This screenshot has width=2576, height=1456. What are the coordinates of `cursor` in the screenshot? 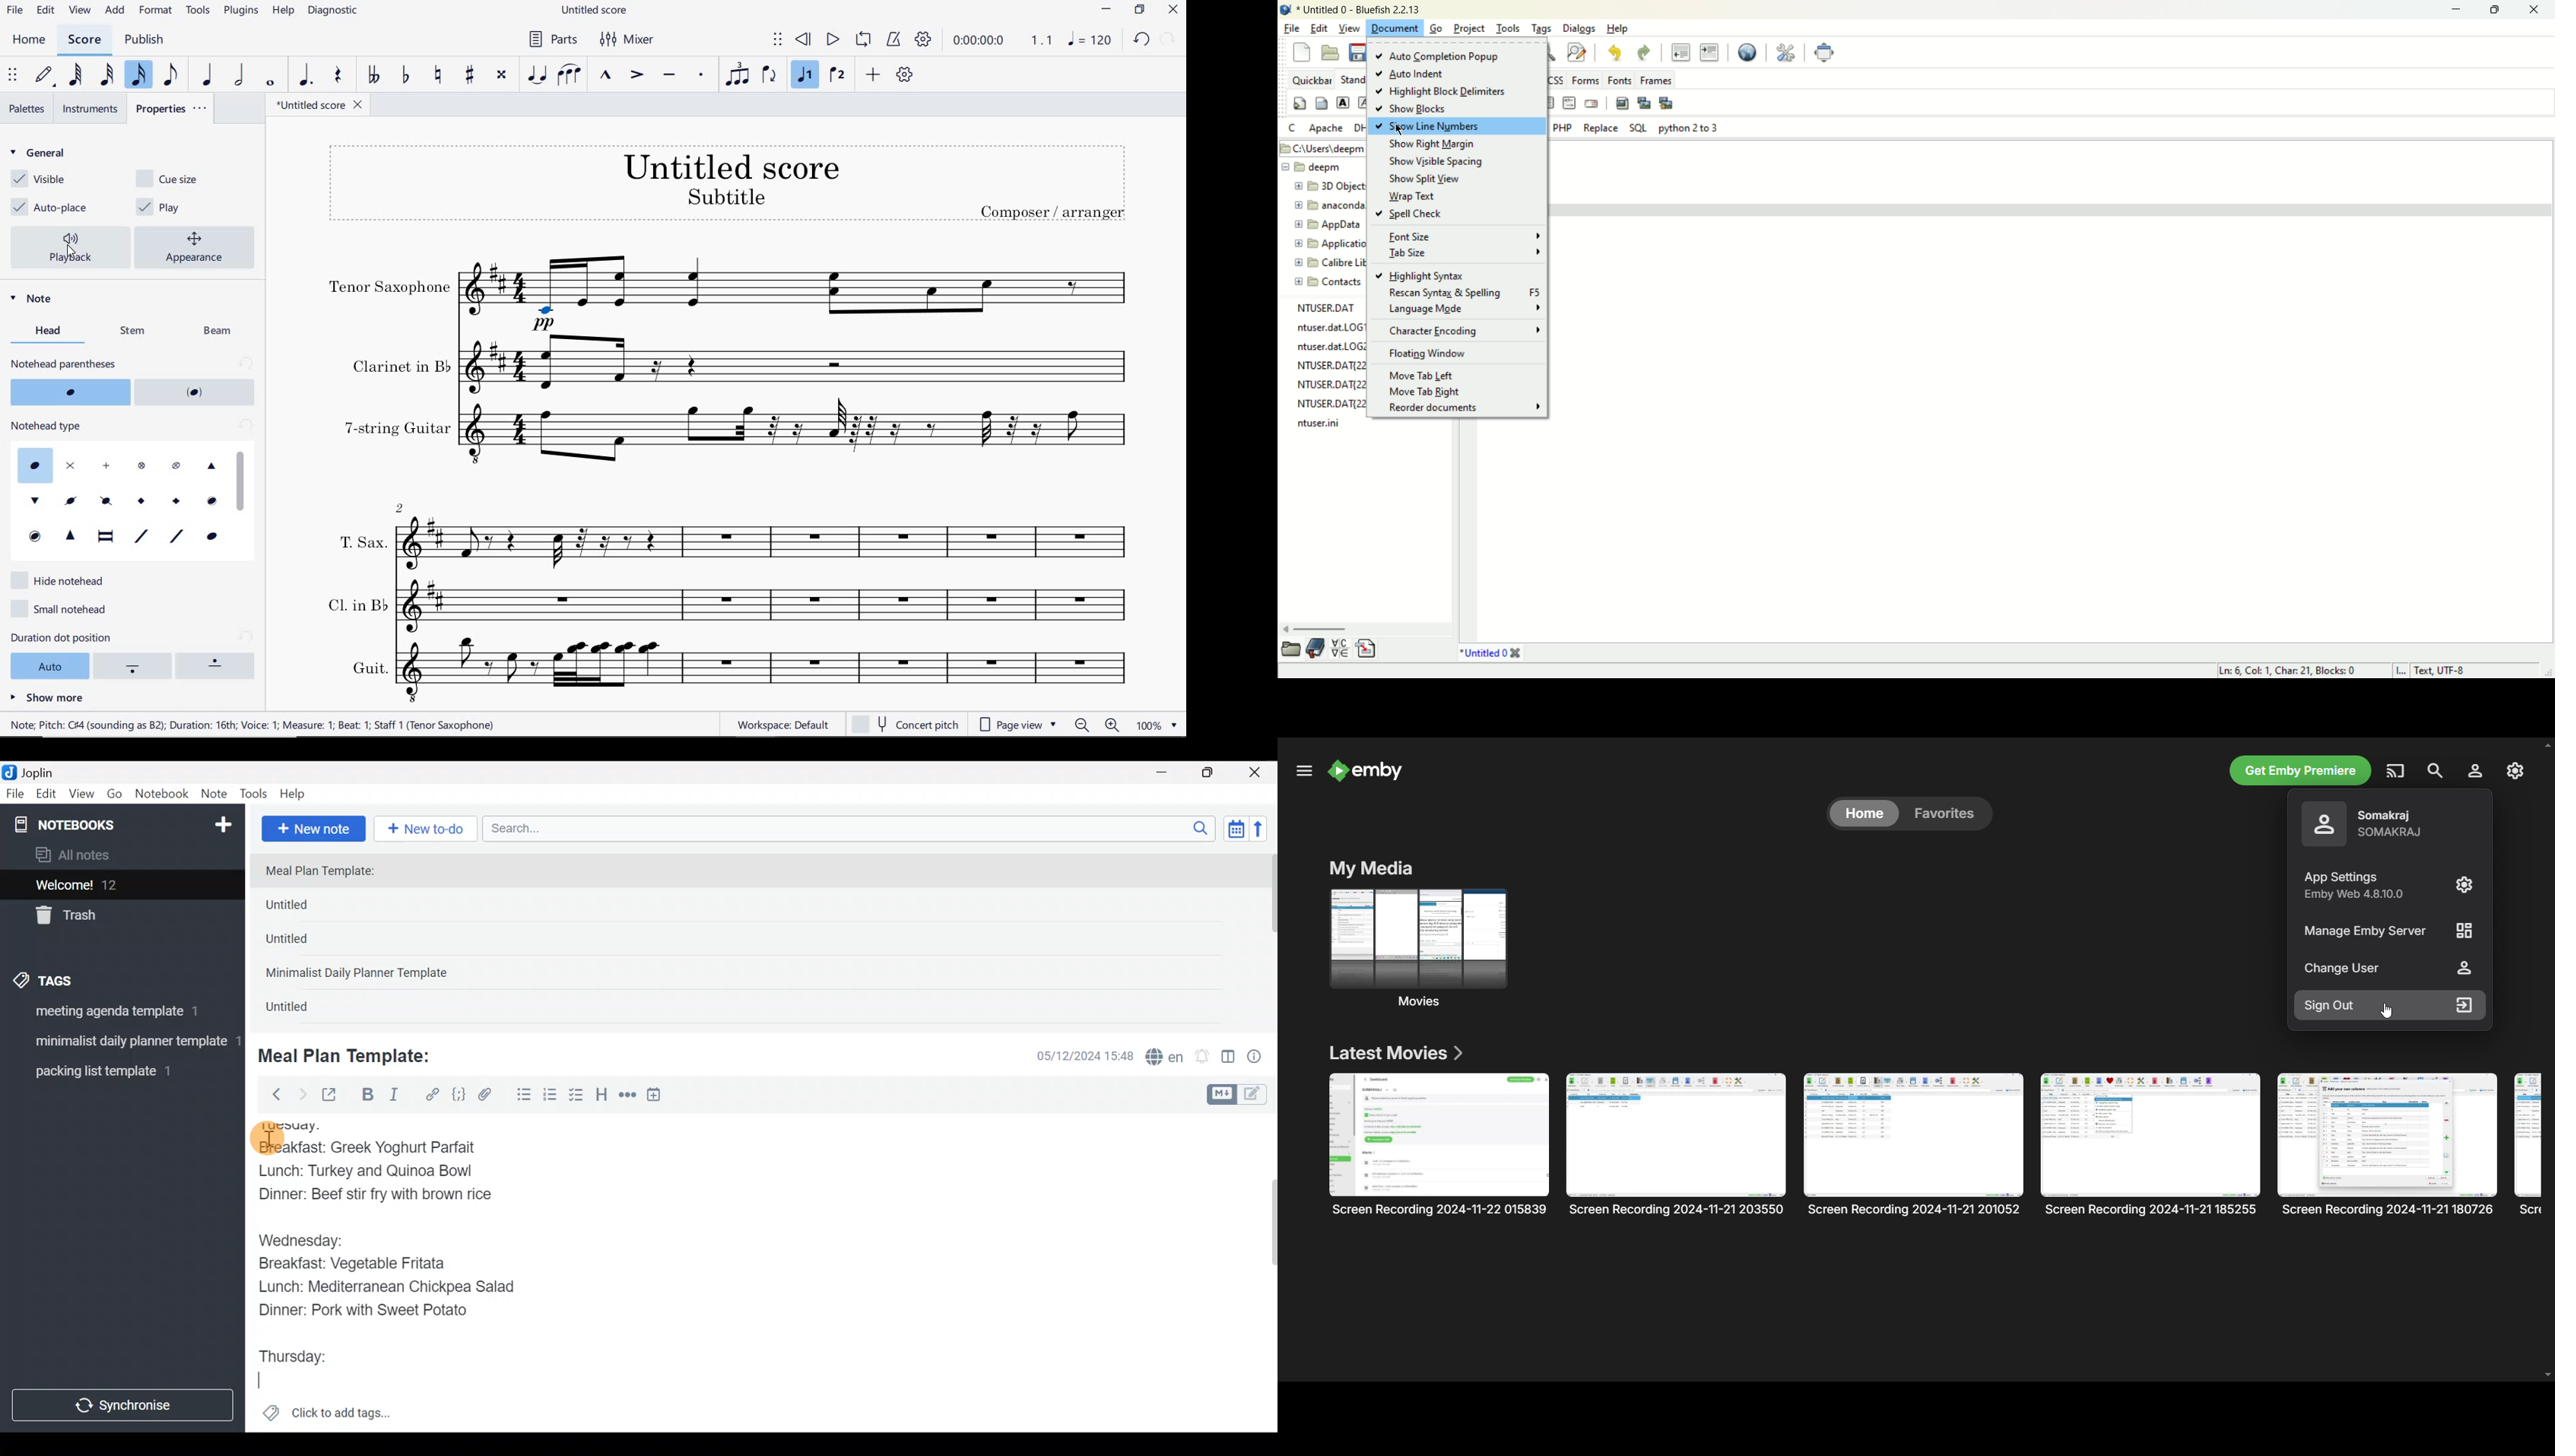 It's located at (242, 480).